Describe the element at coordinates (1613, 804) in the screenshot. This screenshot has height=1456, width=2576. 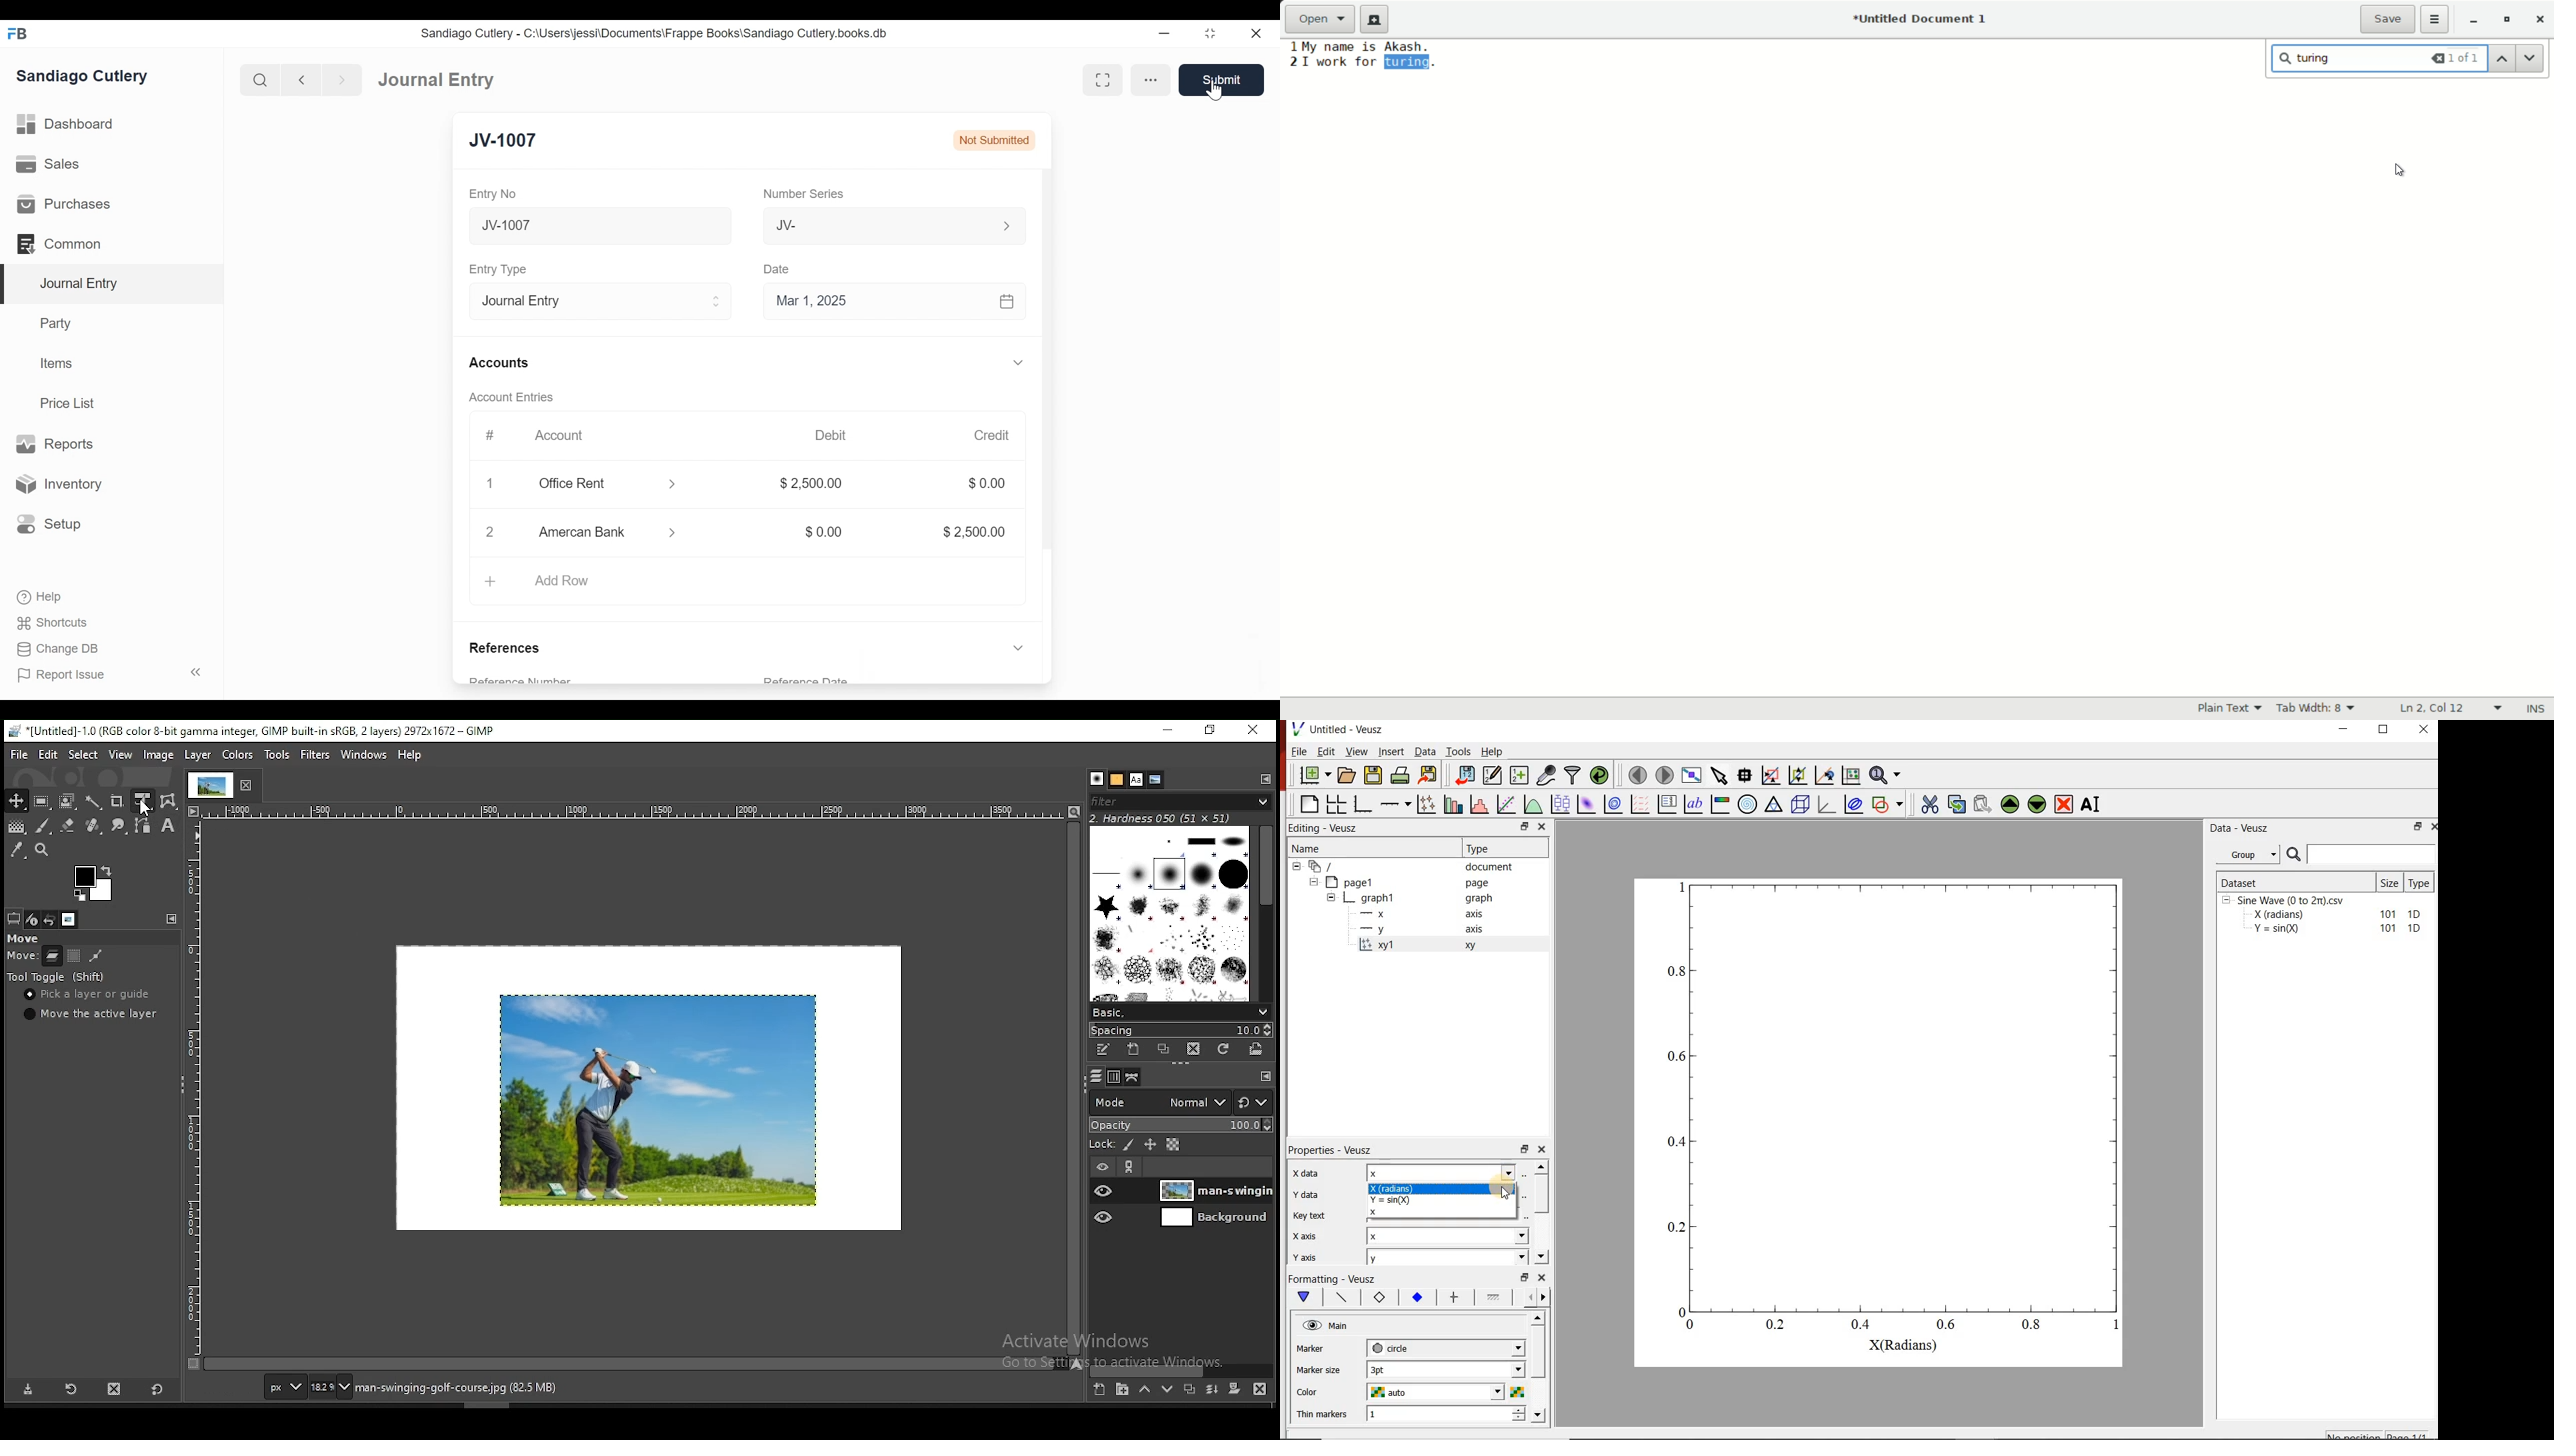
I see `plot 2d dataset as contours` at that location.